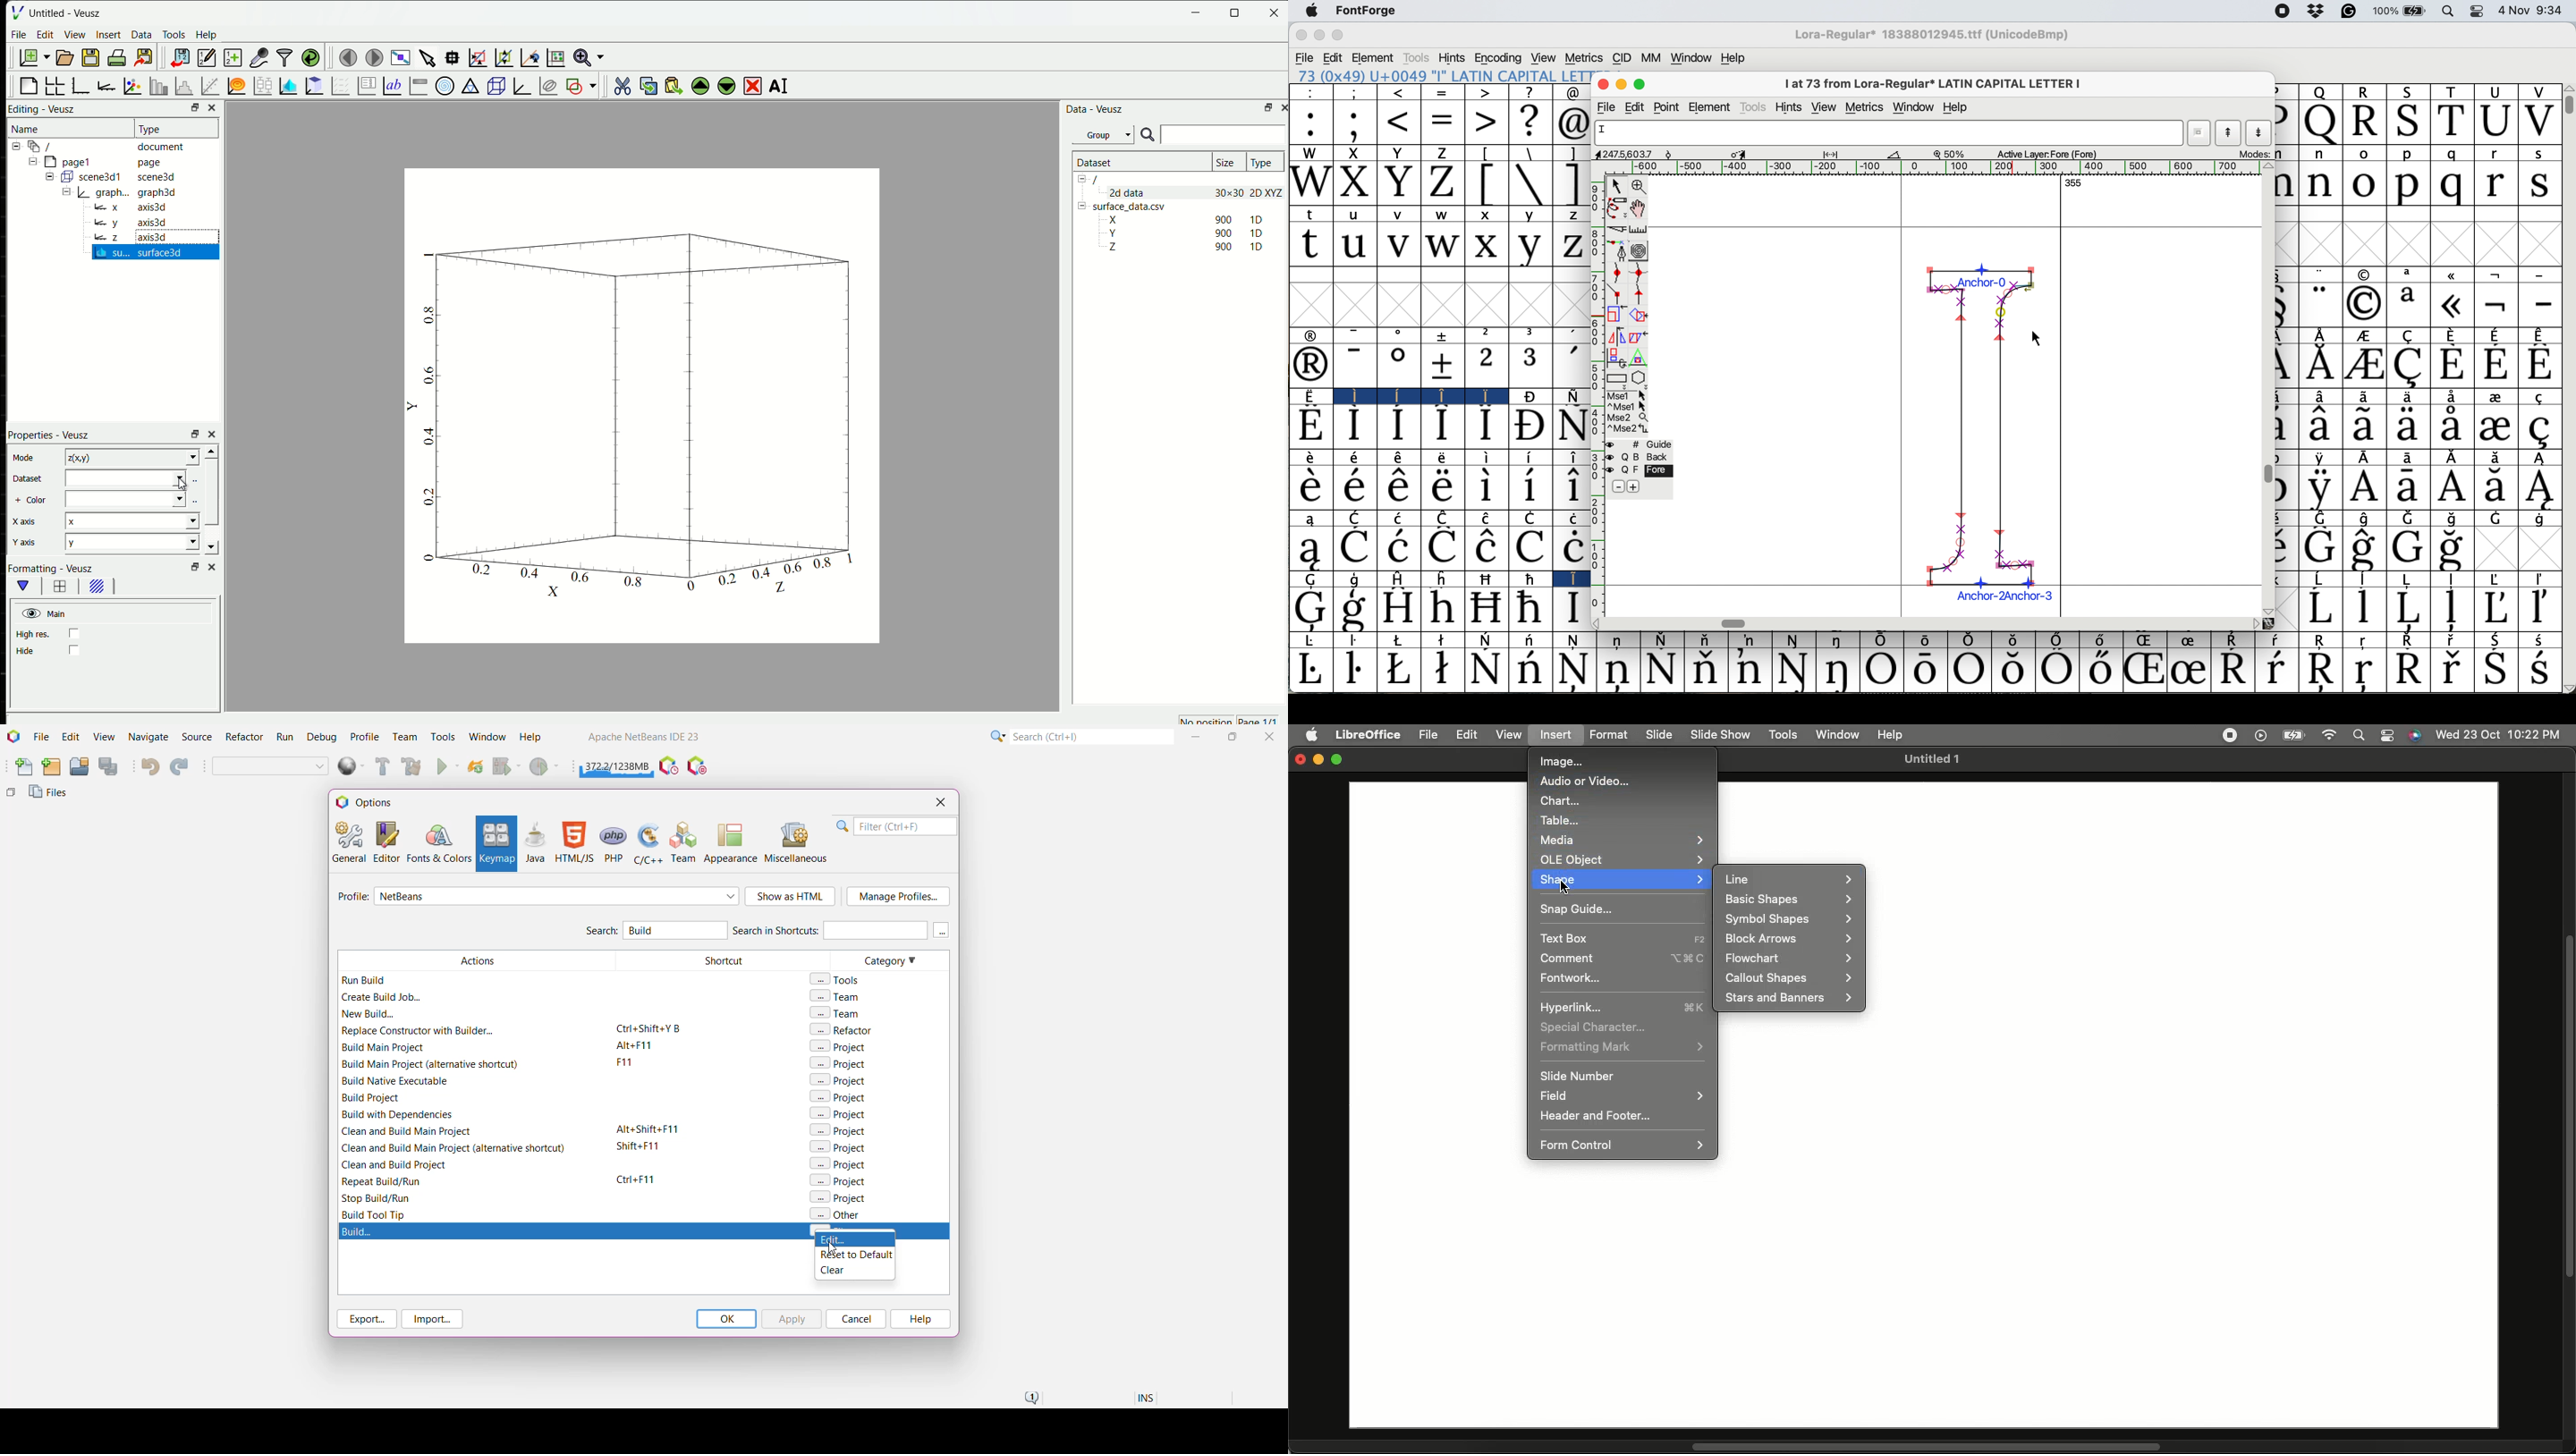 The image size is (2576, 1456). What do you see at coordinates (1636, 107) in the screenshot?
I see `edit` at bounding box center [1636, 107].